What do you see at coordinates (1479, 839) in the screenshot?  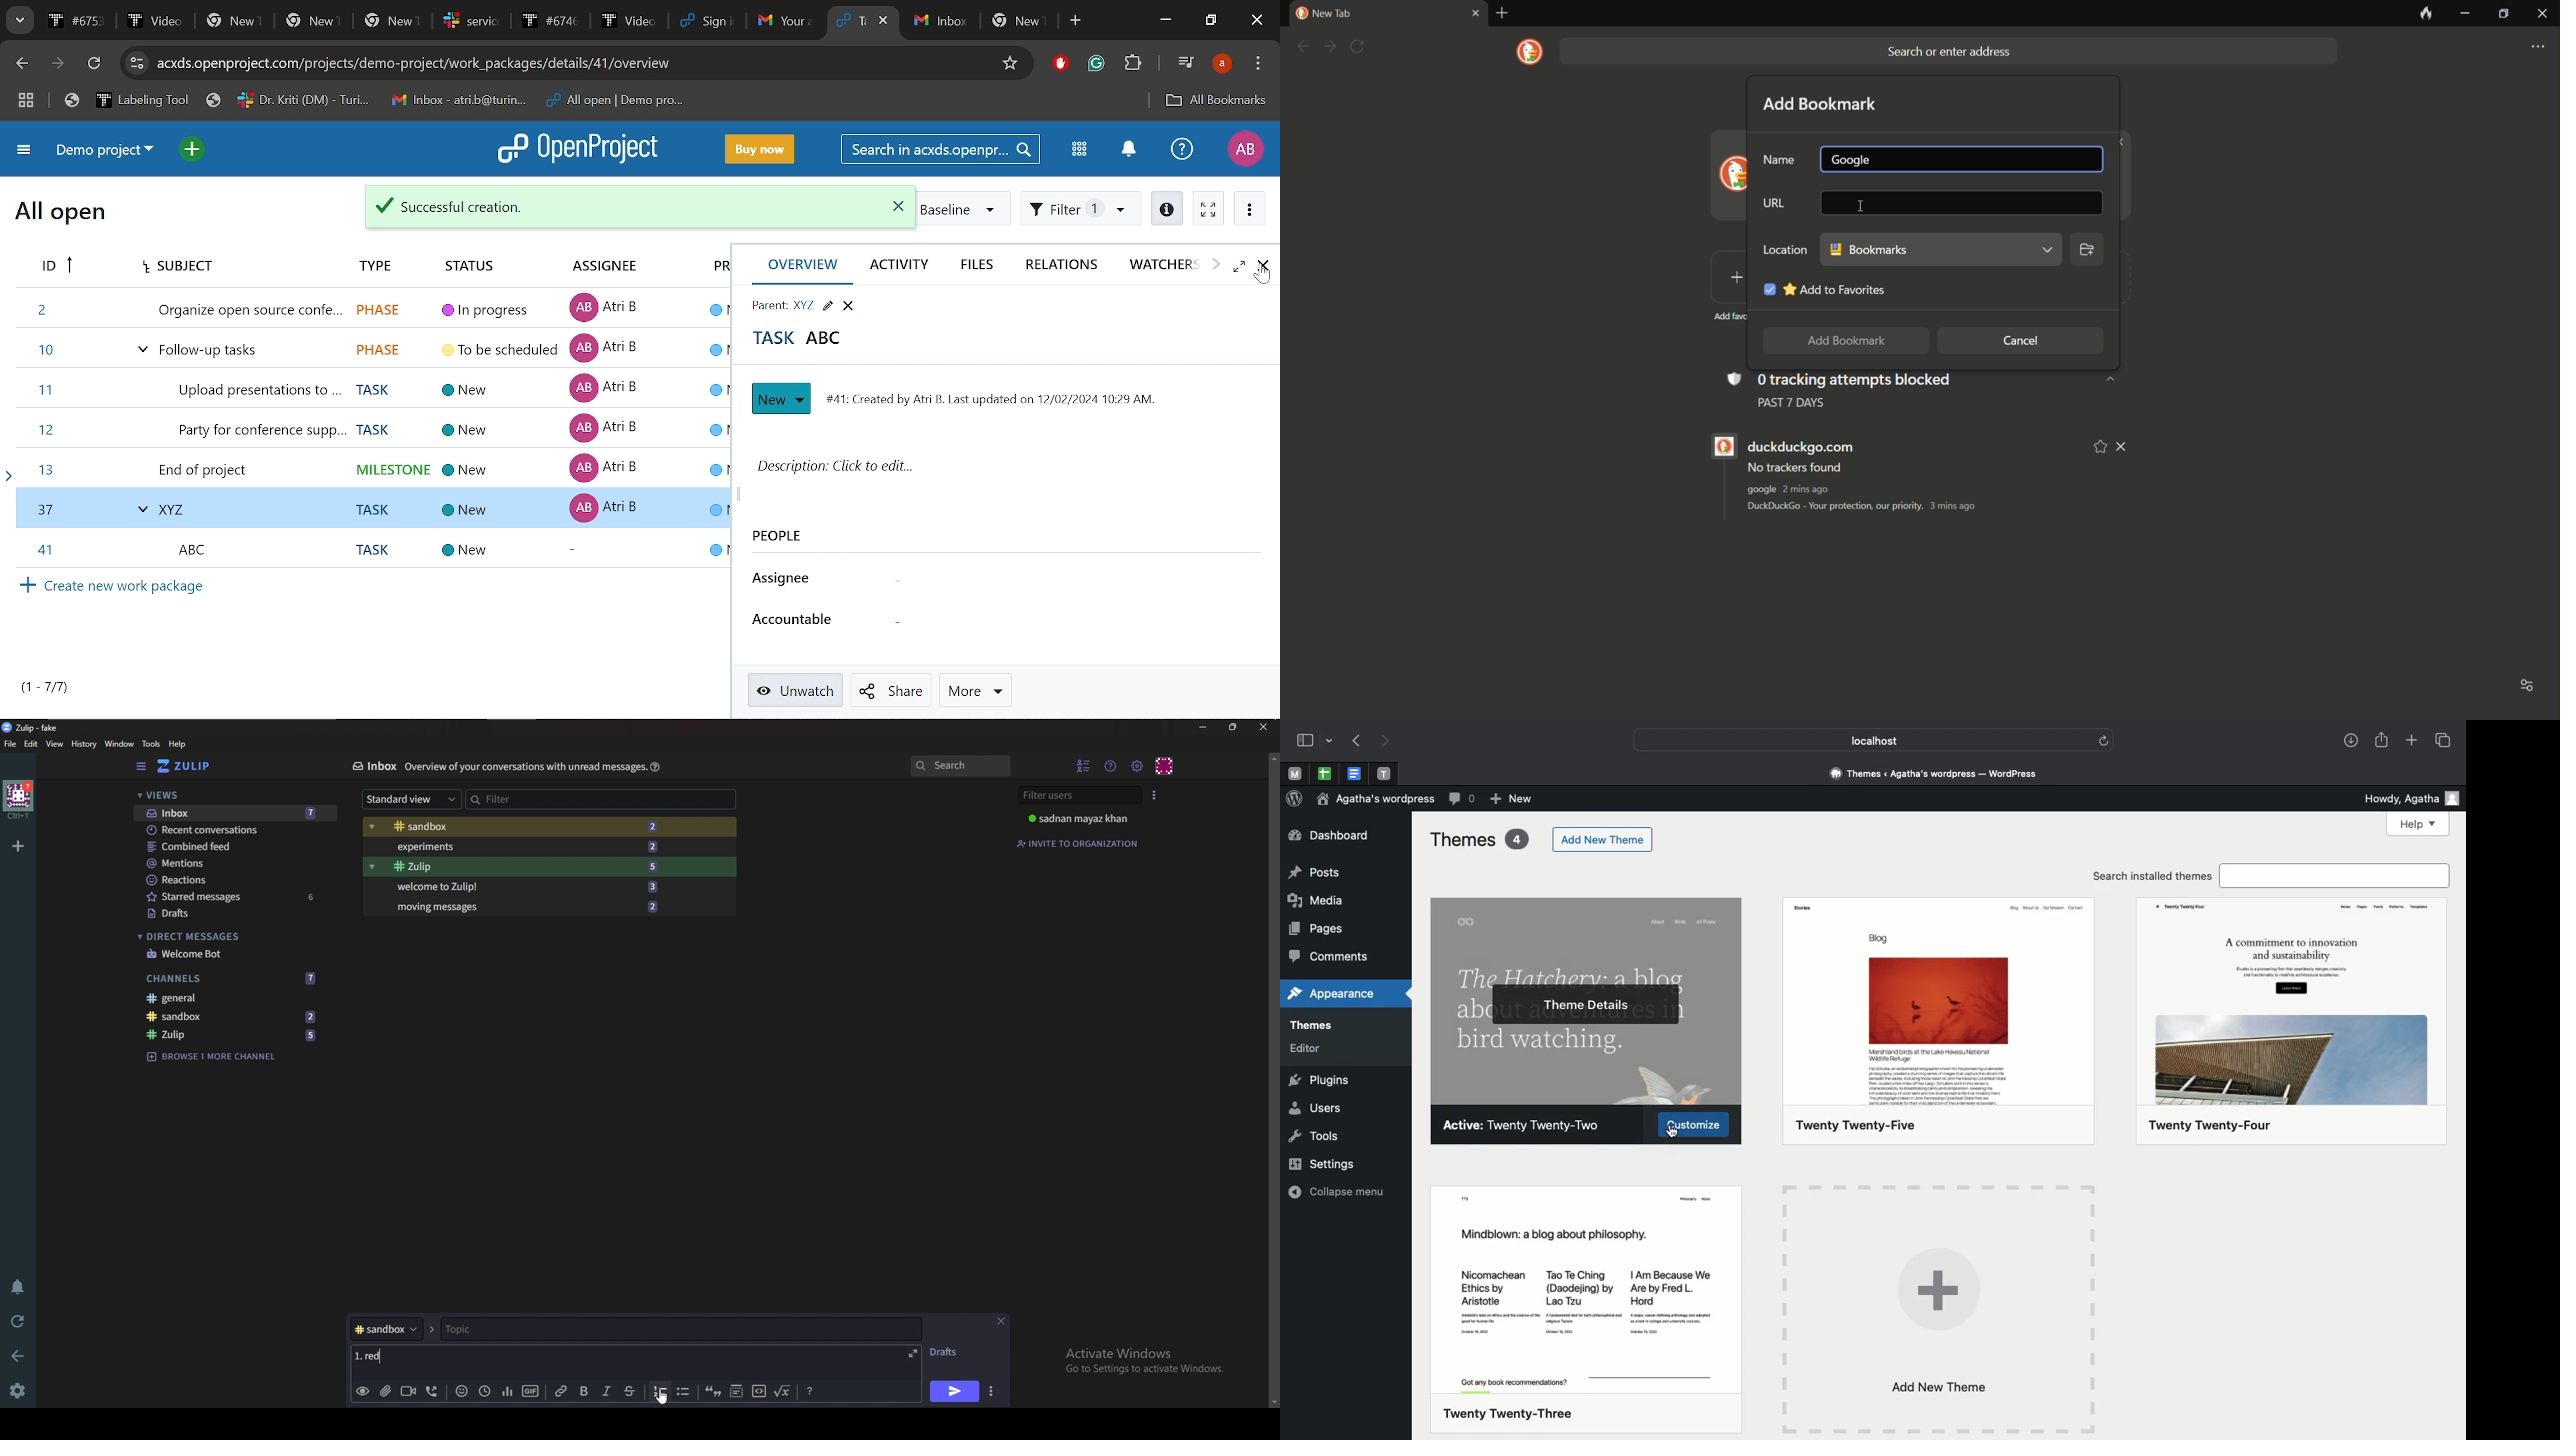 I see `Themes` at bounding box center [1479, 839].